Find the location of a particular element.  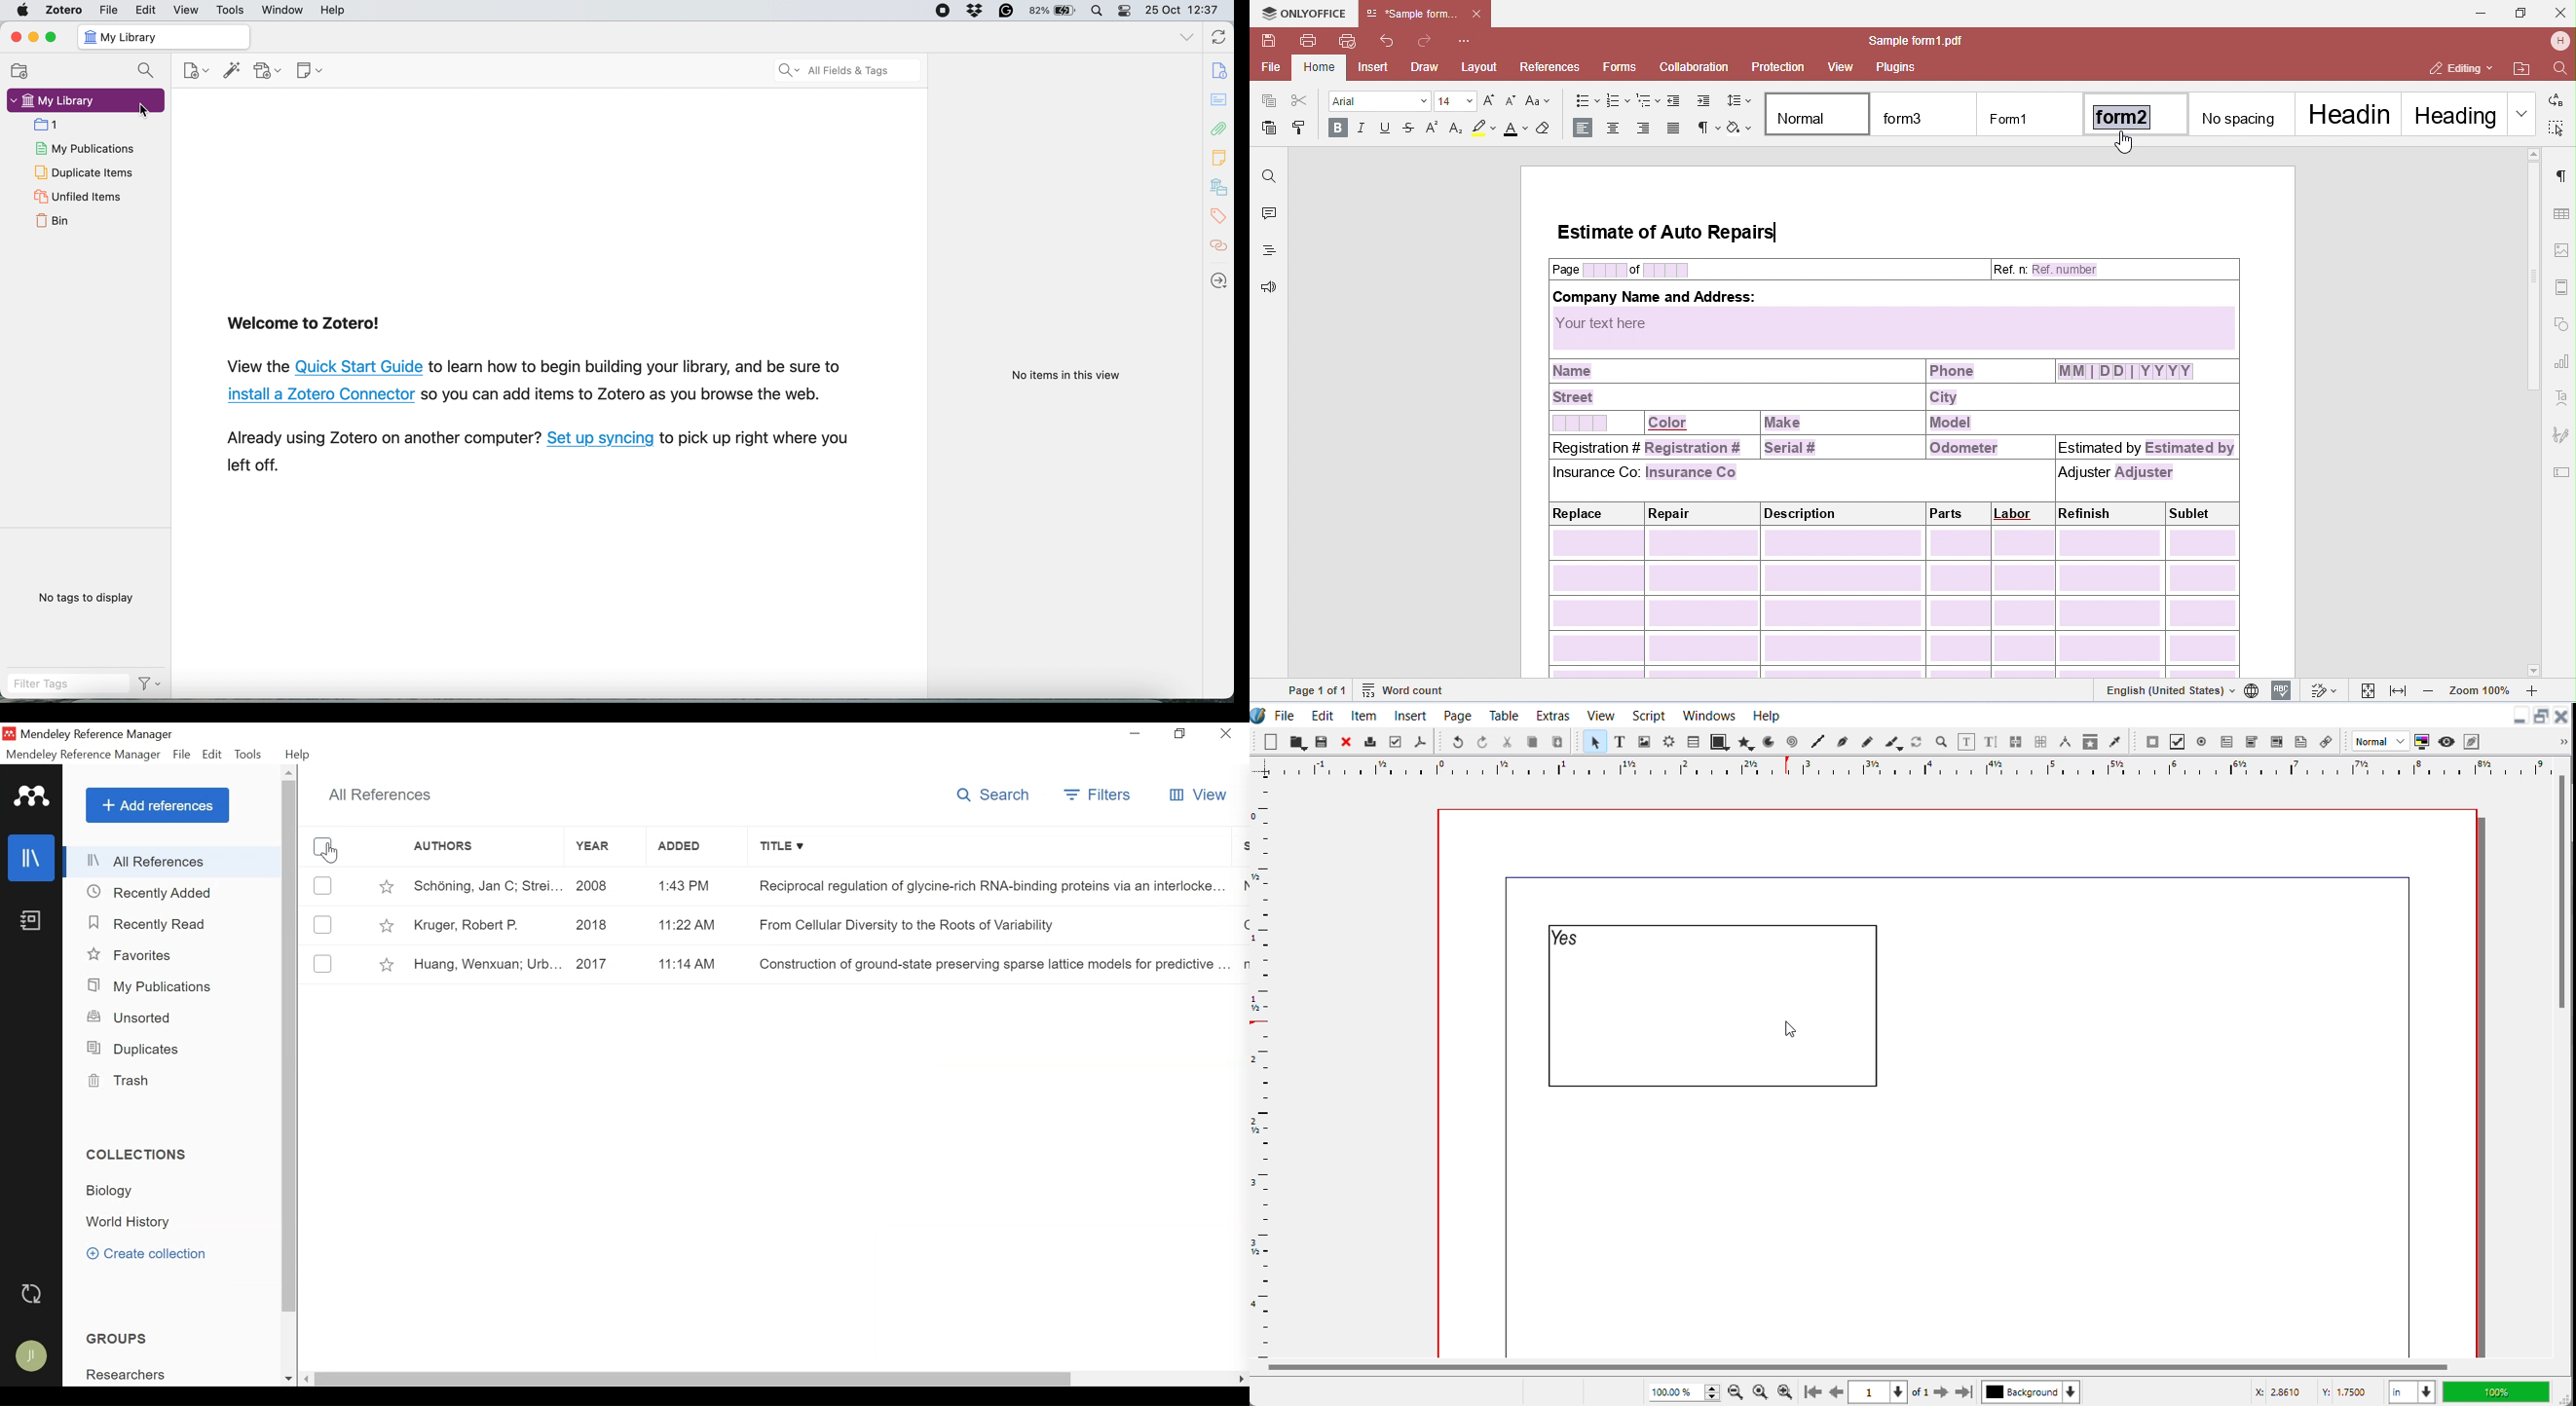

sync with zotero.org is located at coordinates (1219, 38).